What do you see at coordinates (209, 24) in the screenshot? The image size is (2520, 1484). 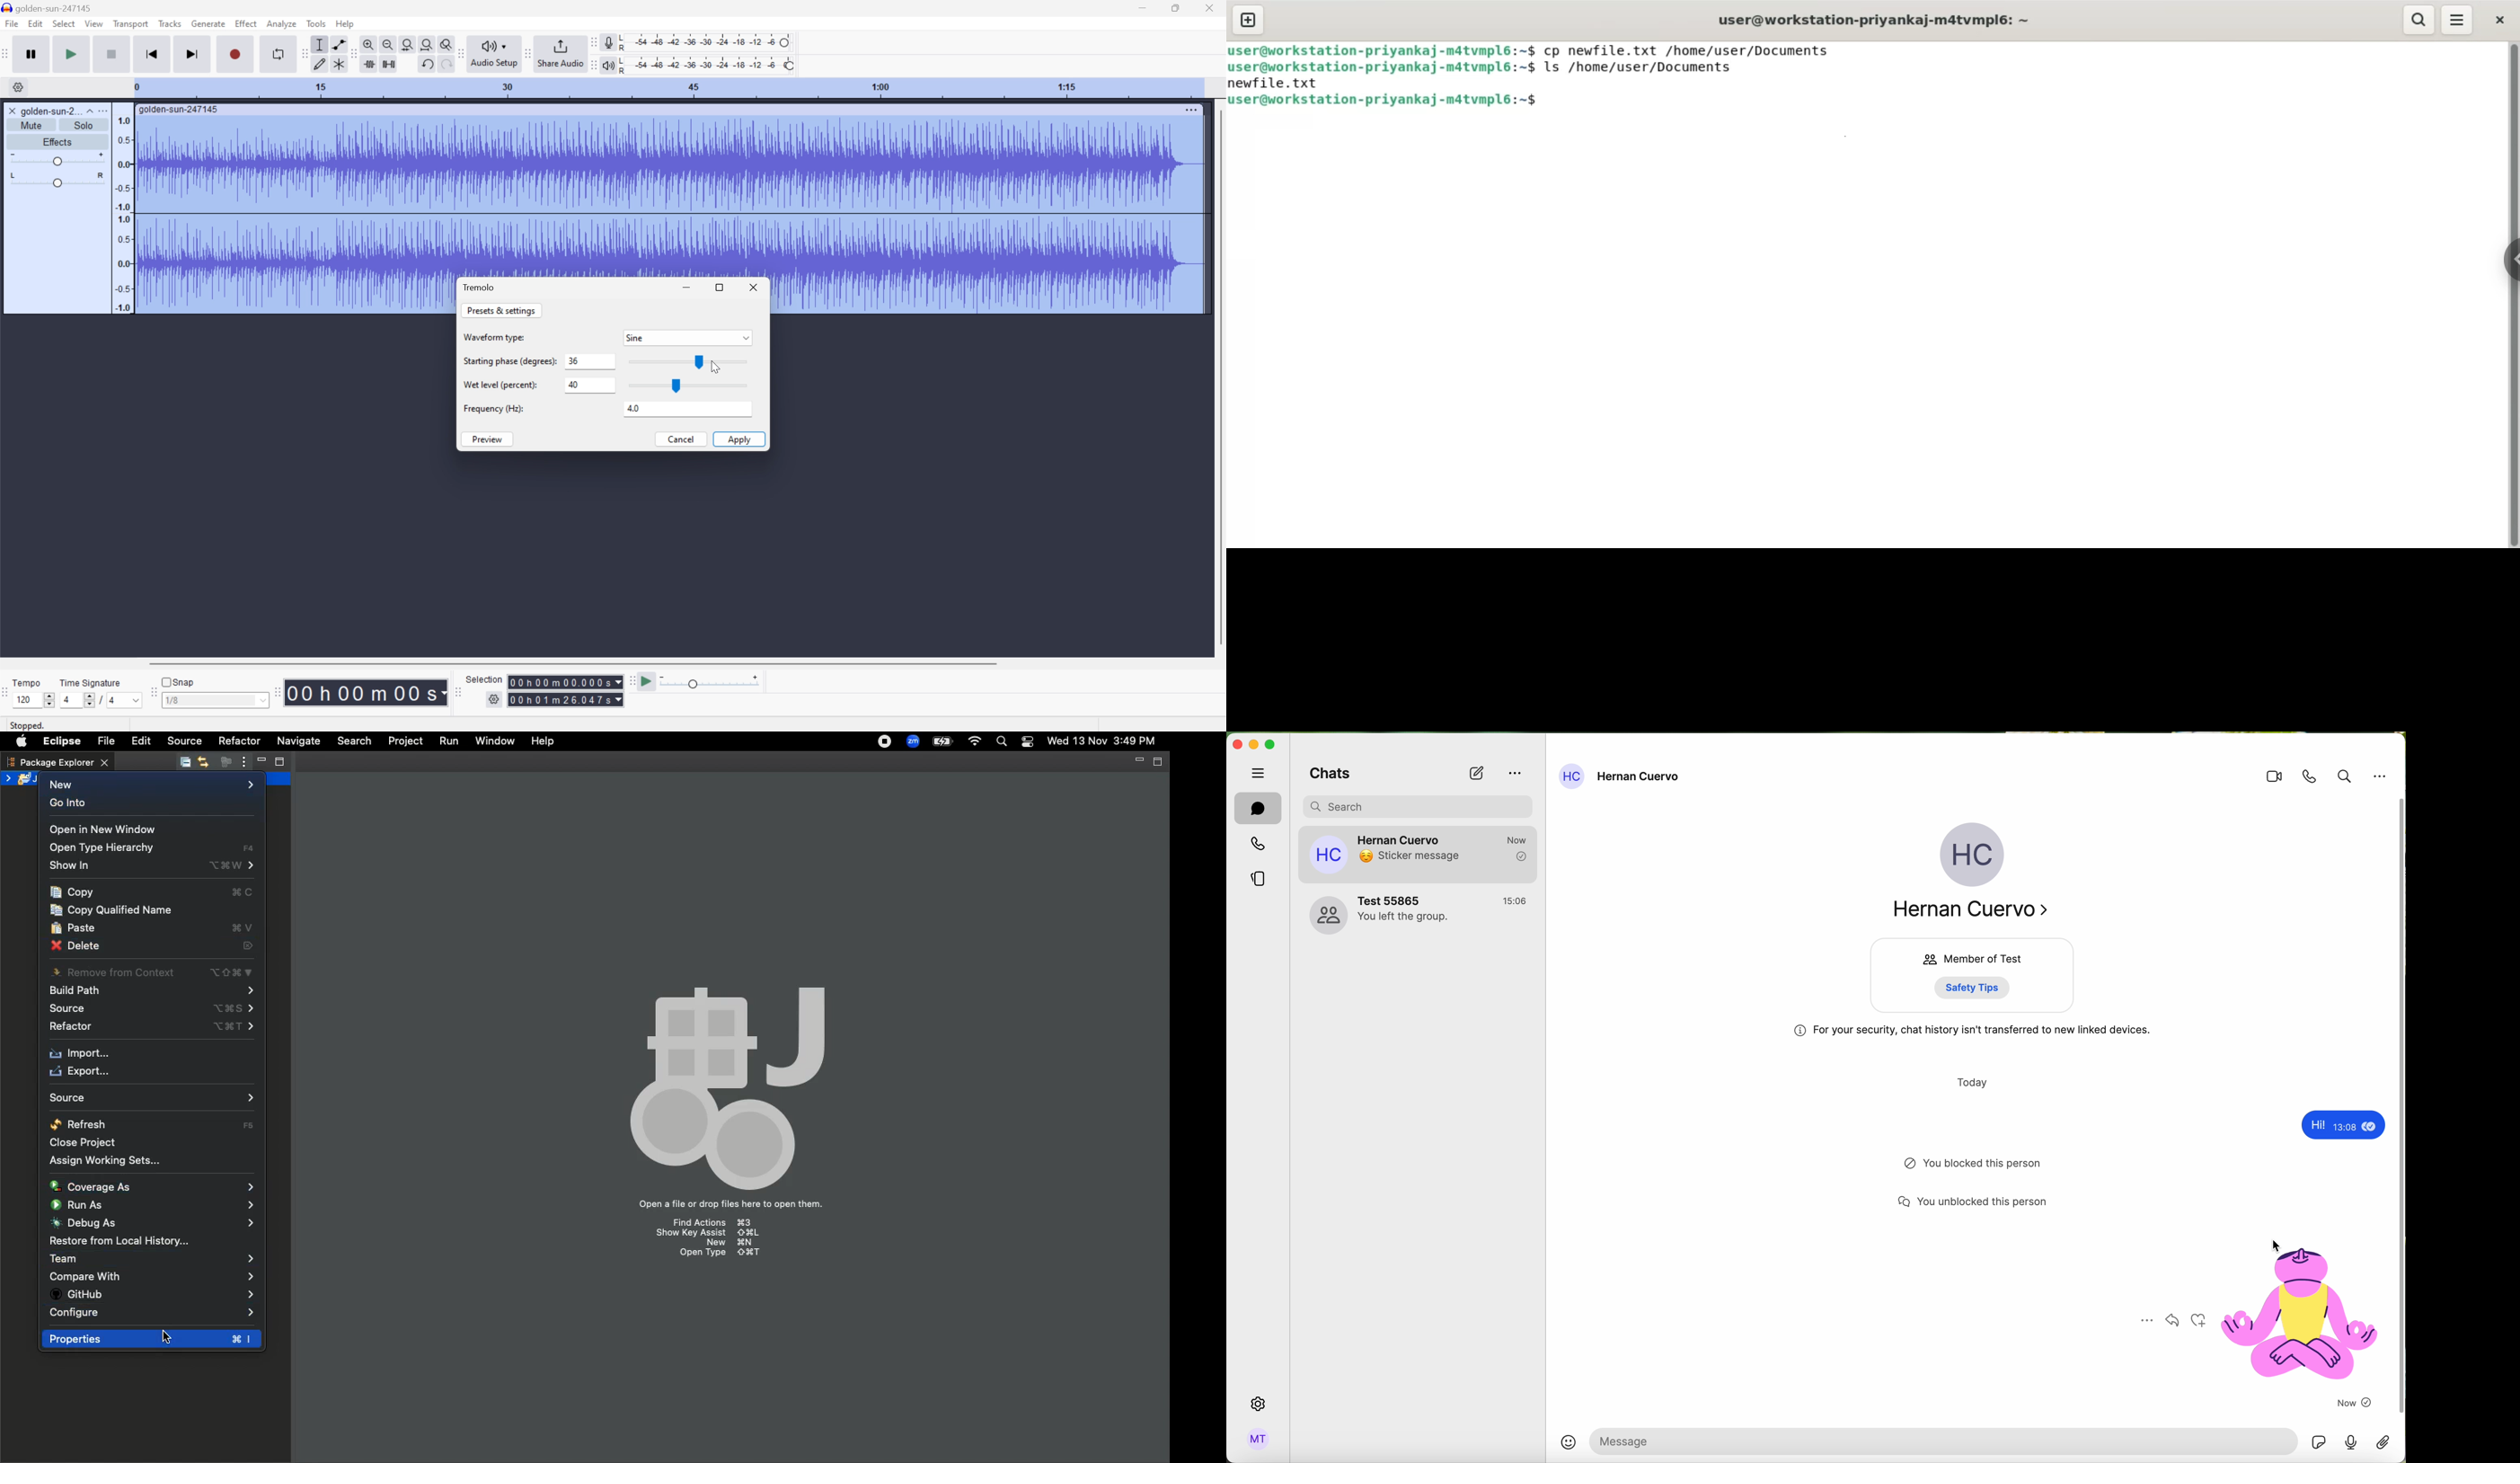 I see `Generate` at bounding box center [209, 24].